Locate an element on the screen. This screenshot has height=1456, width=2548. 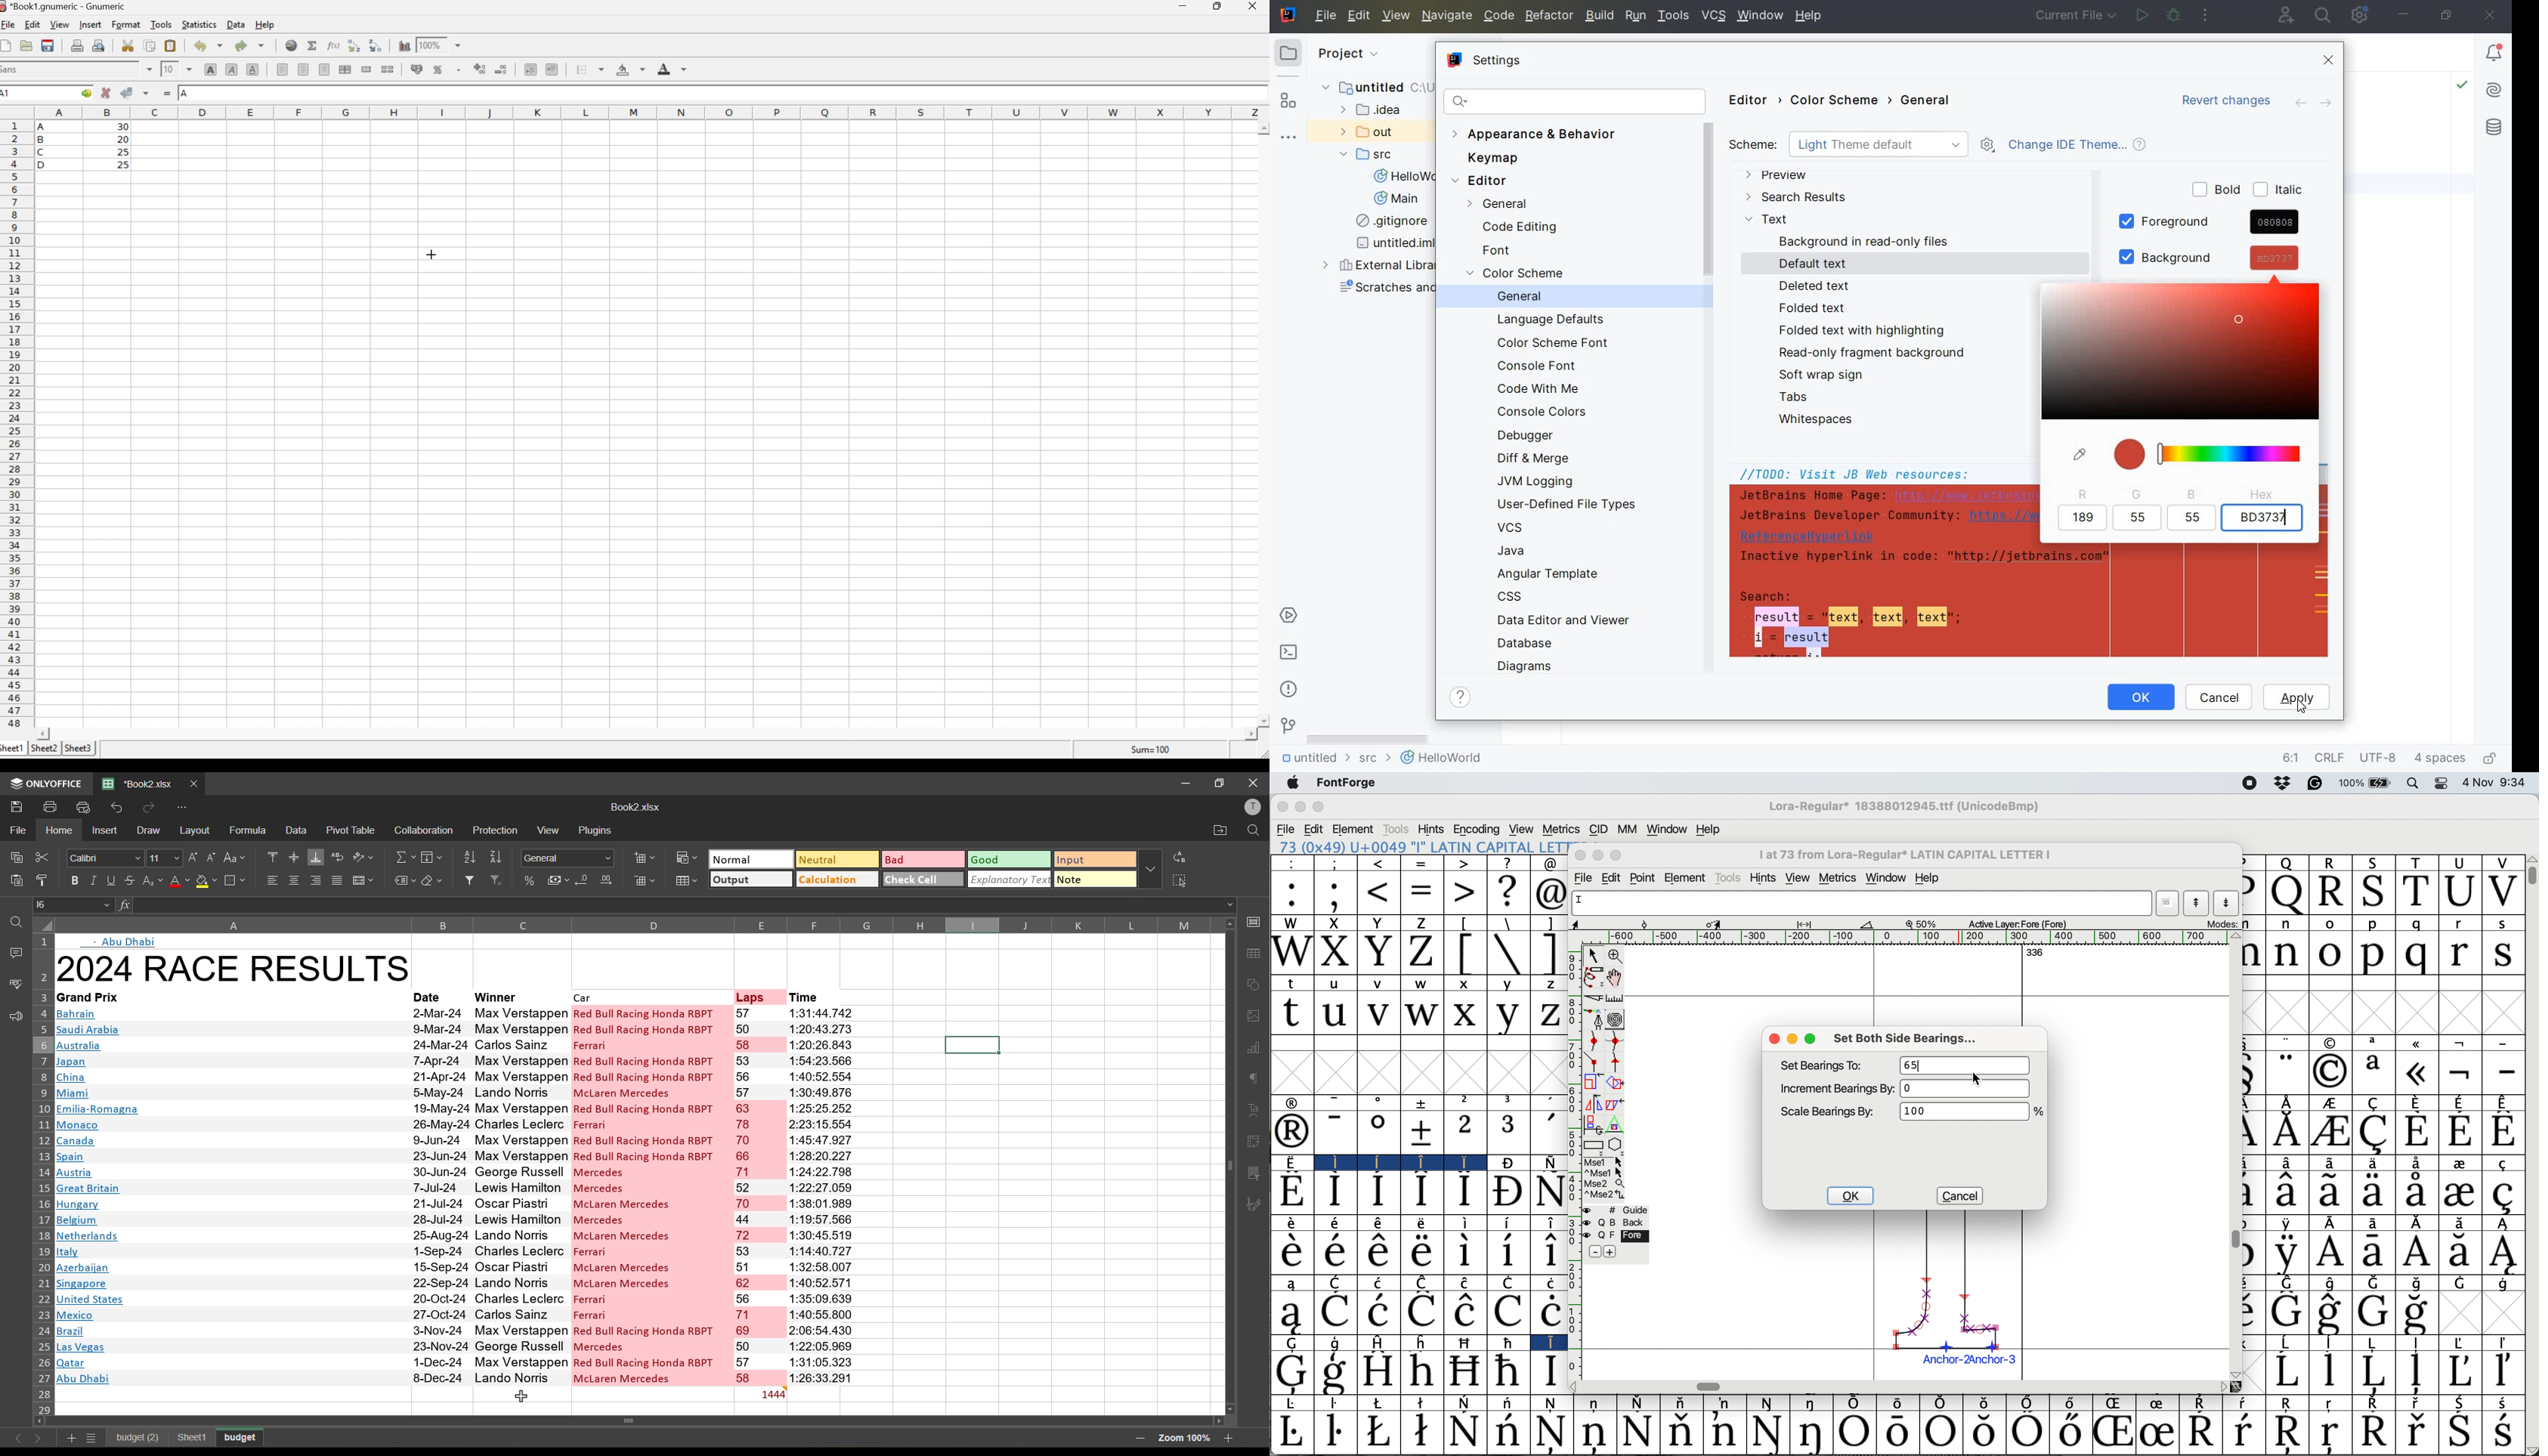
Cut the selection is located at coordinates (130, 45).